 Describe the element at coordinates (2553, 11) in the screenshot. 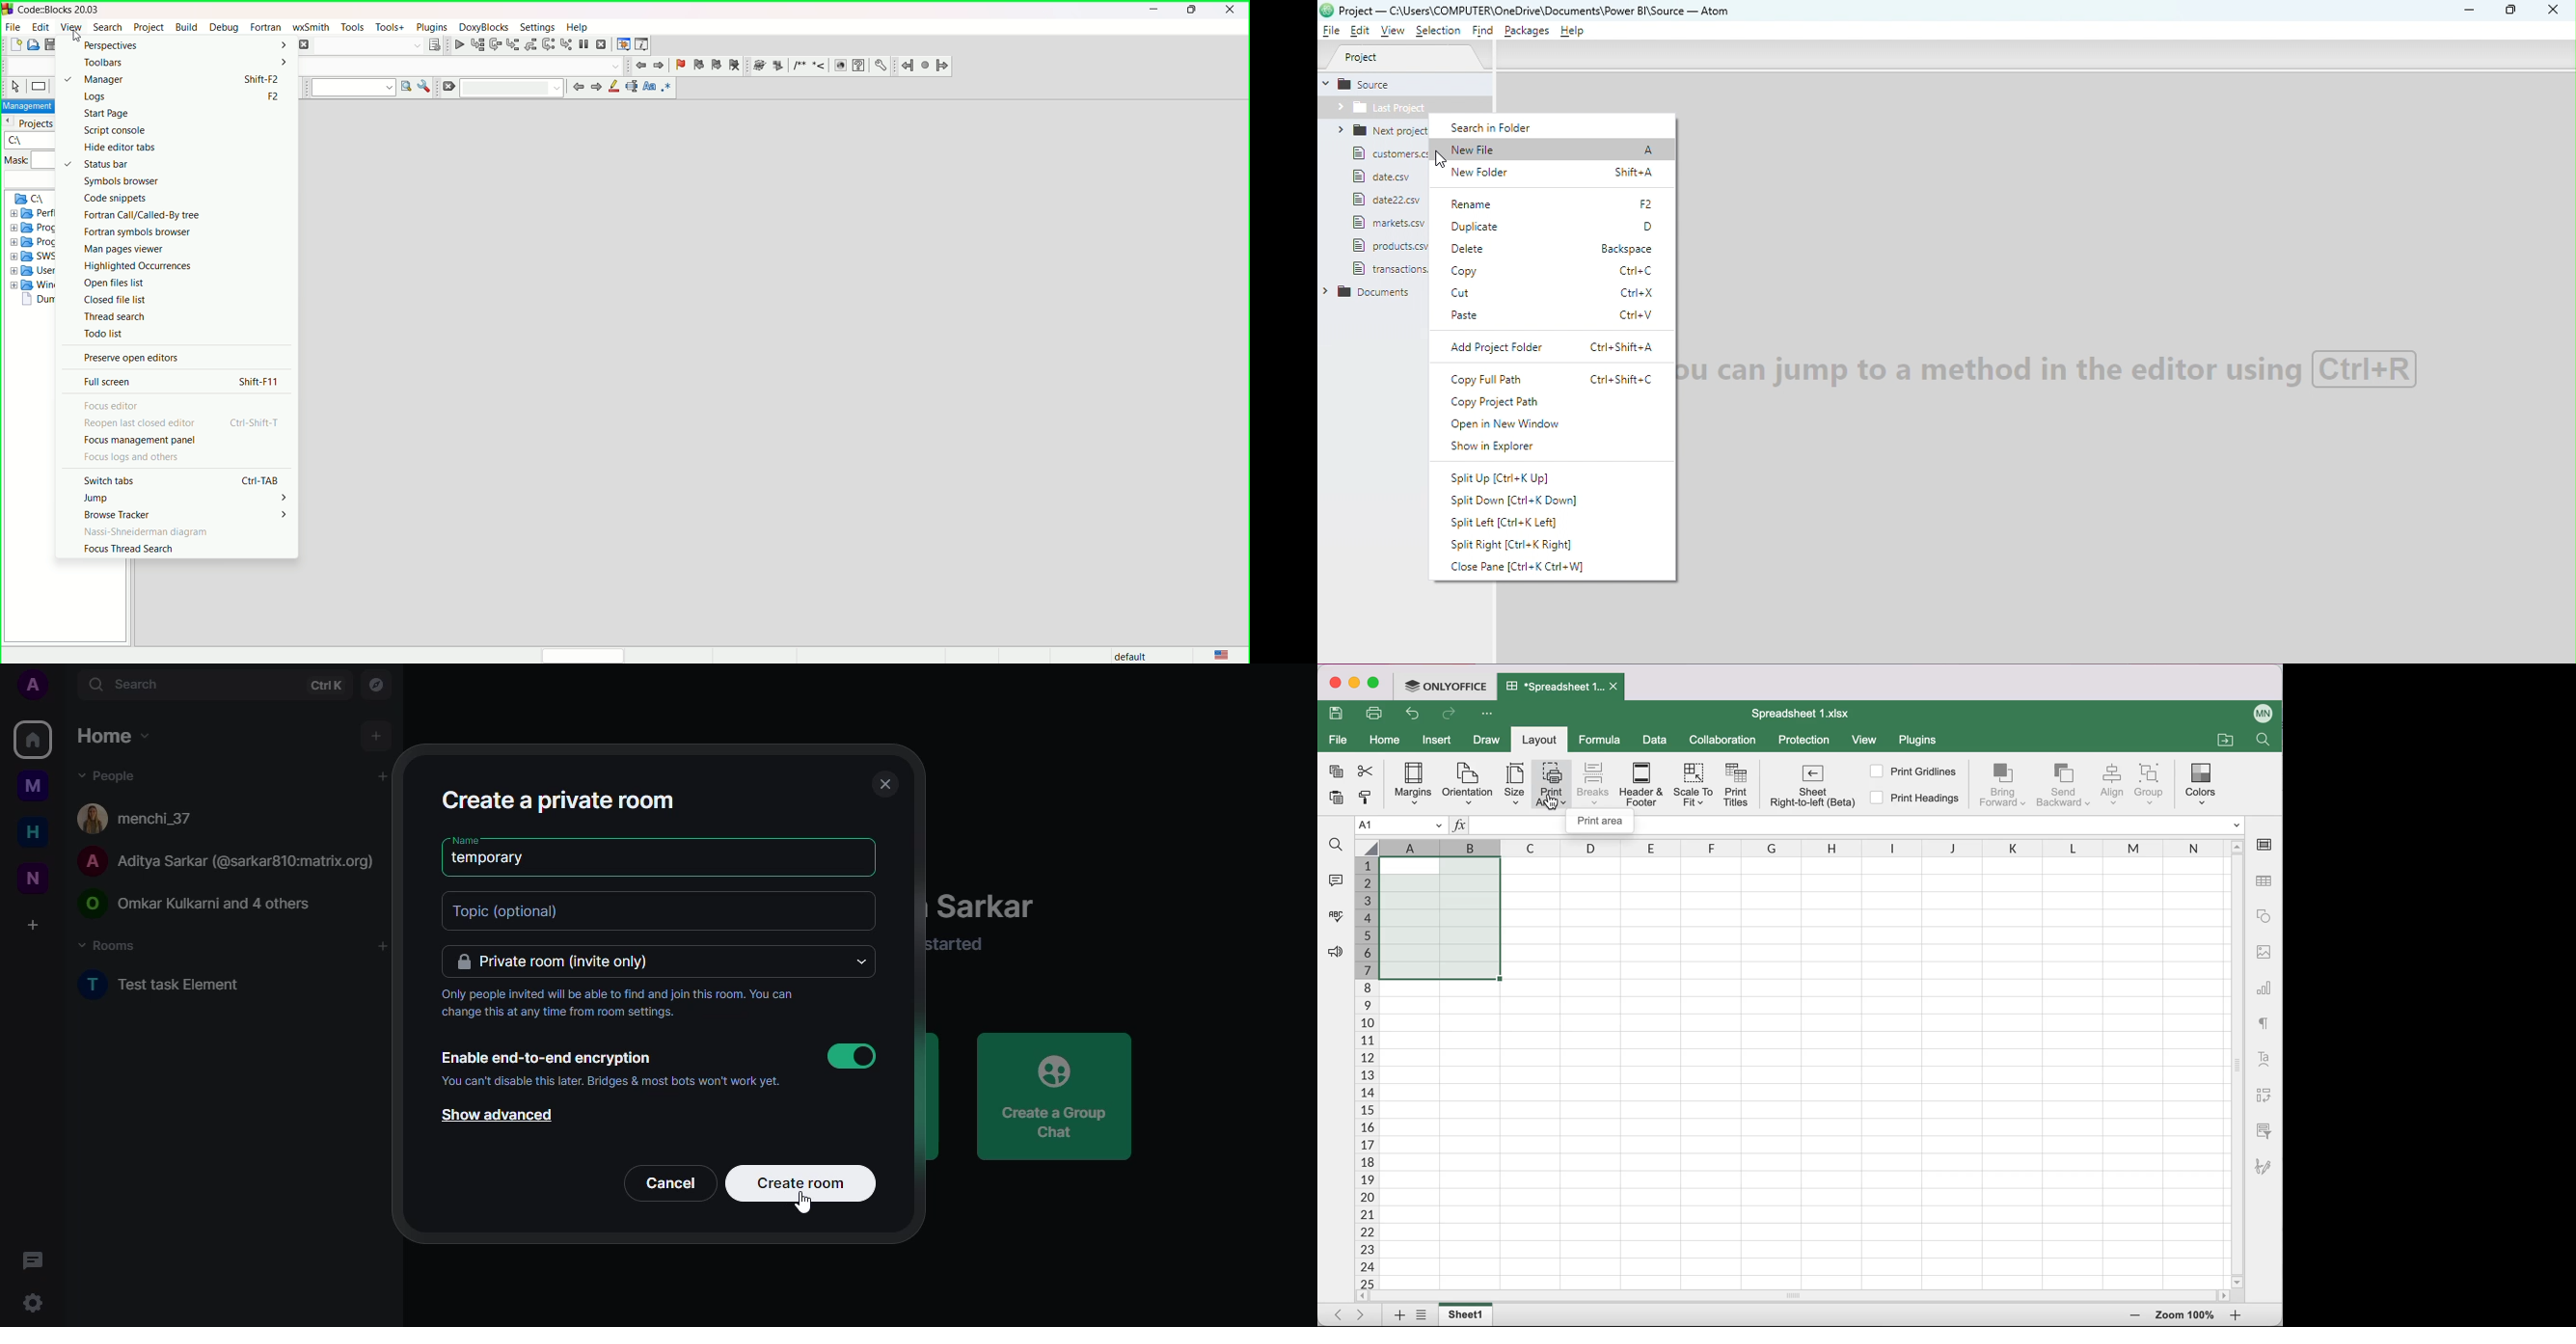

I see `Close` at that location.